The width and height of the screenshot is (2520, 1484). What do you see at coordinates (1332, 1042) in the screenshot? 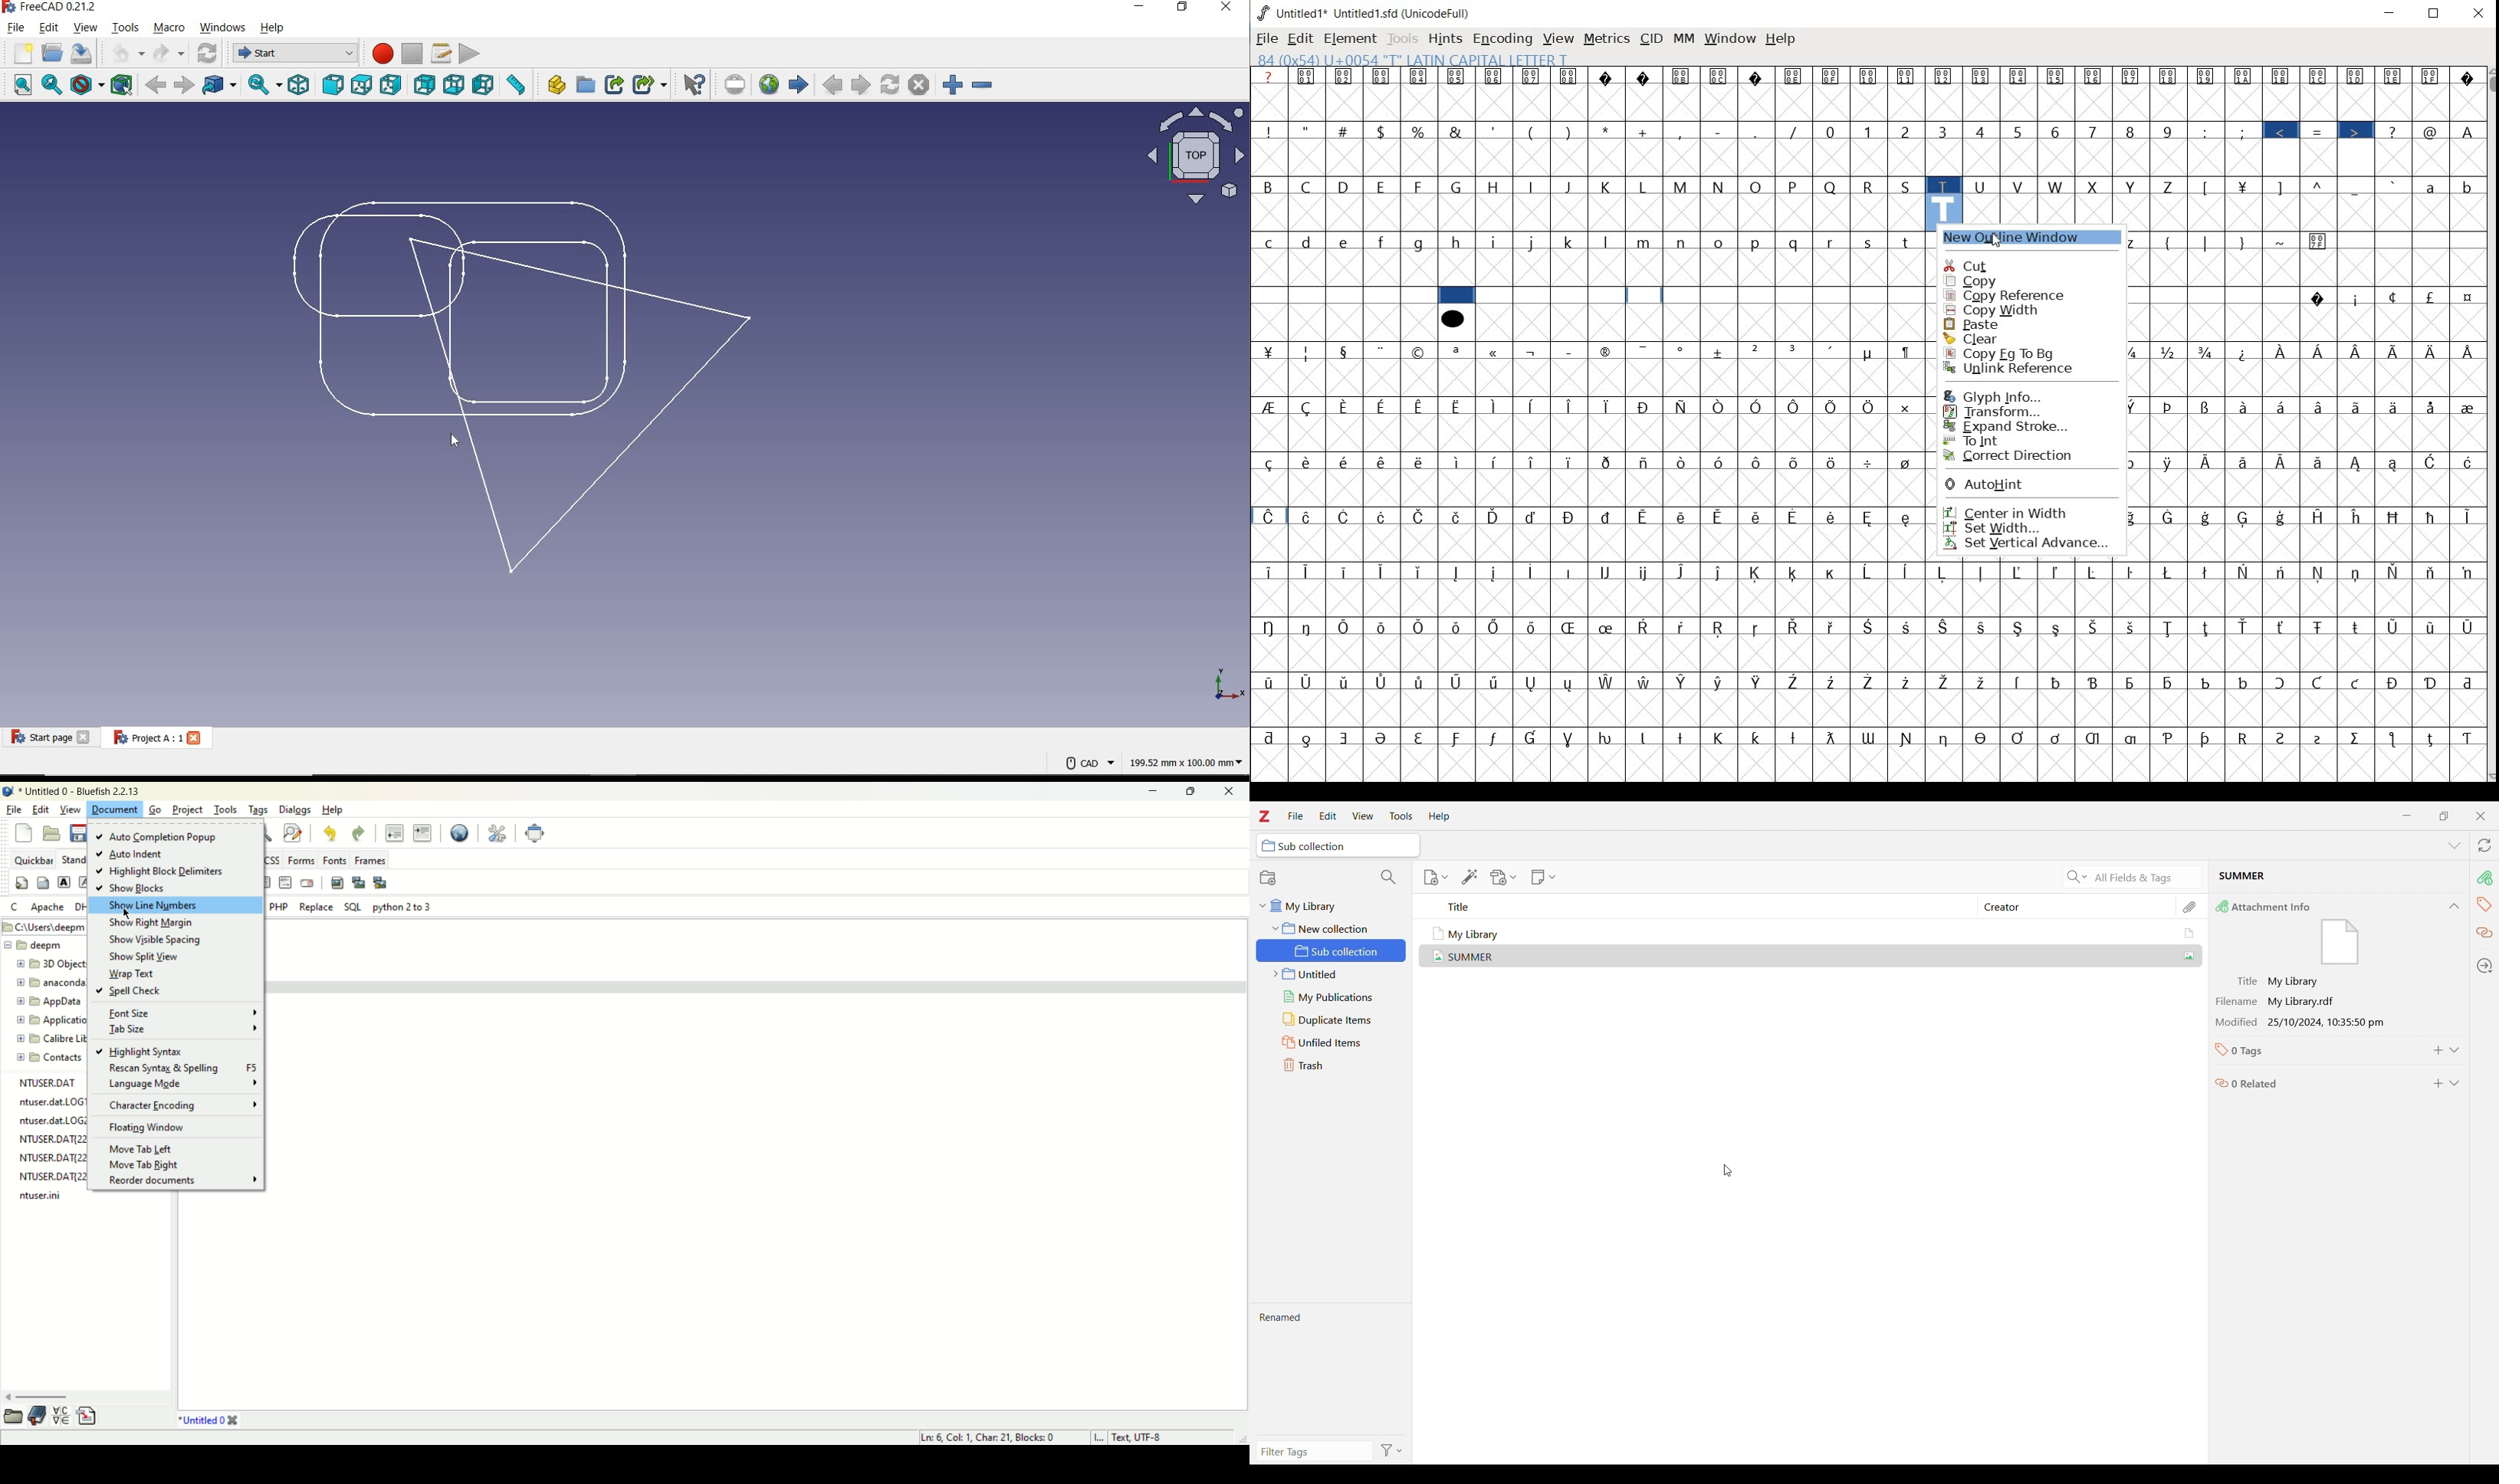
I see `Unfiled items` at bounding box center [1332, 1042].